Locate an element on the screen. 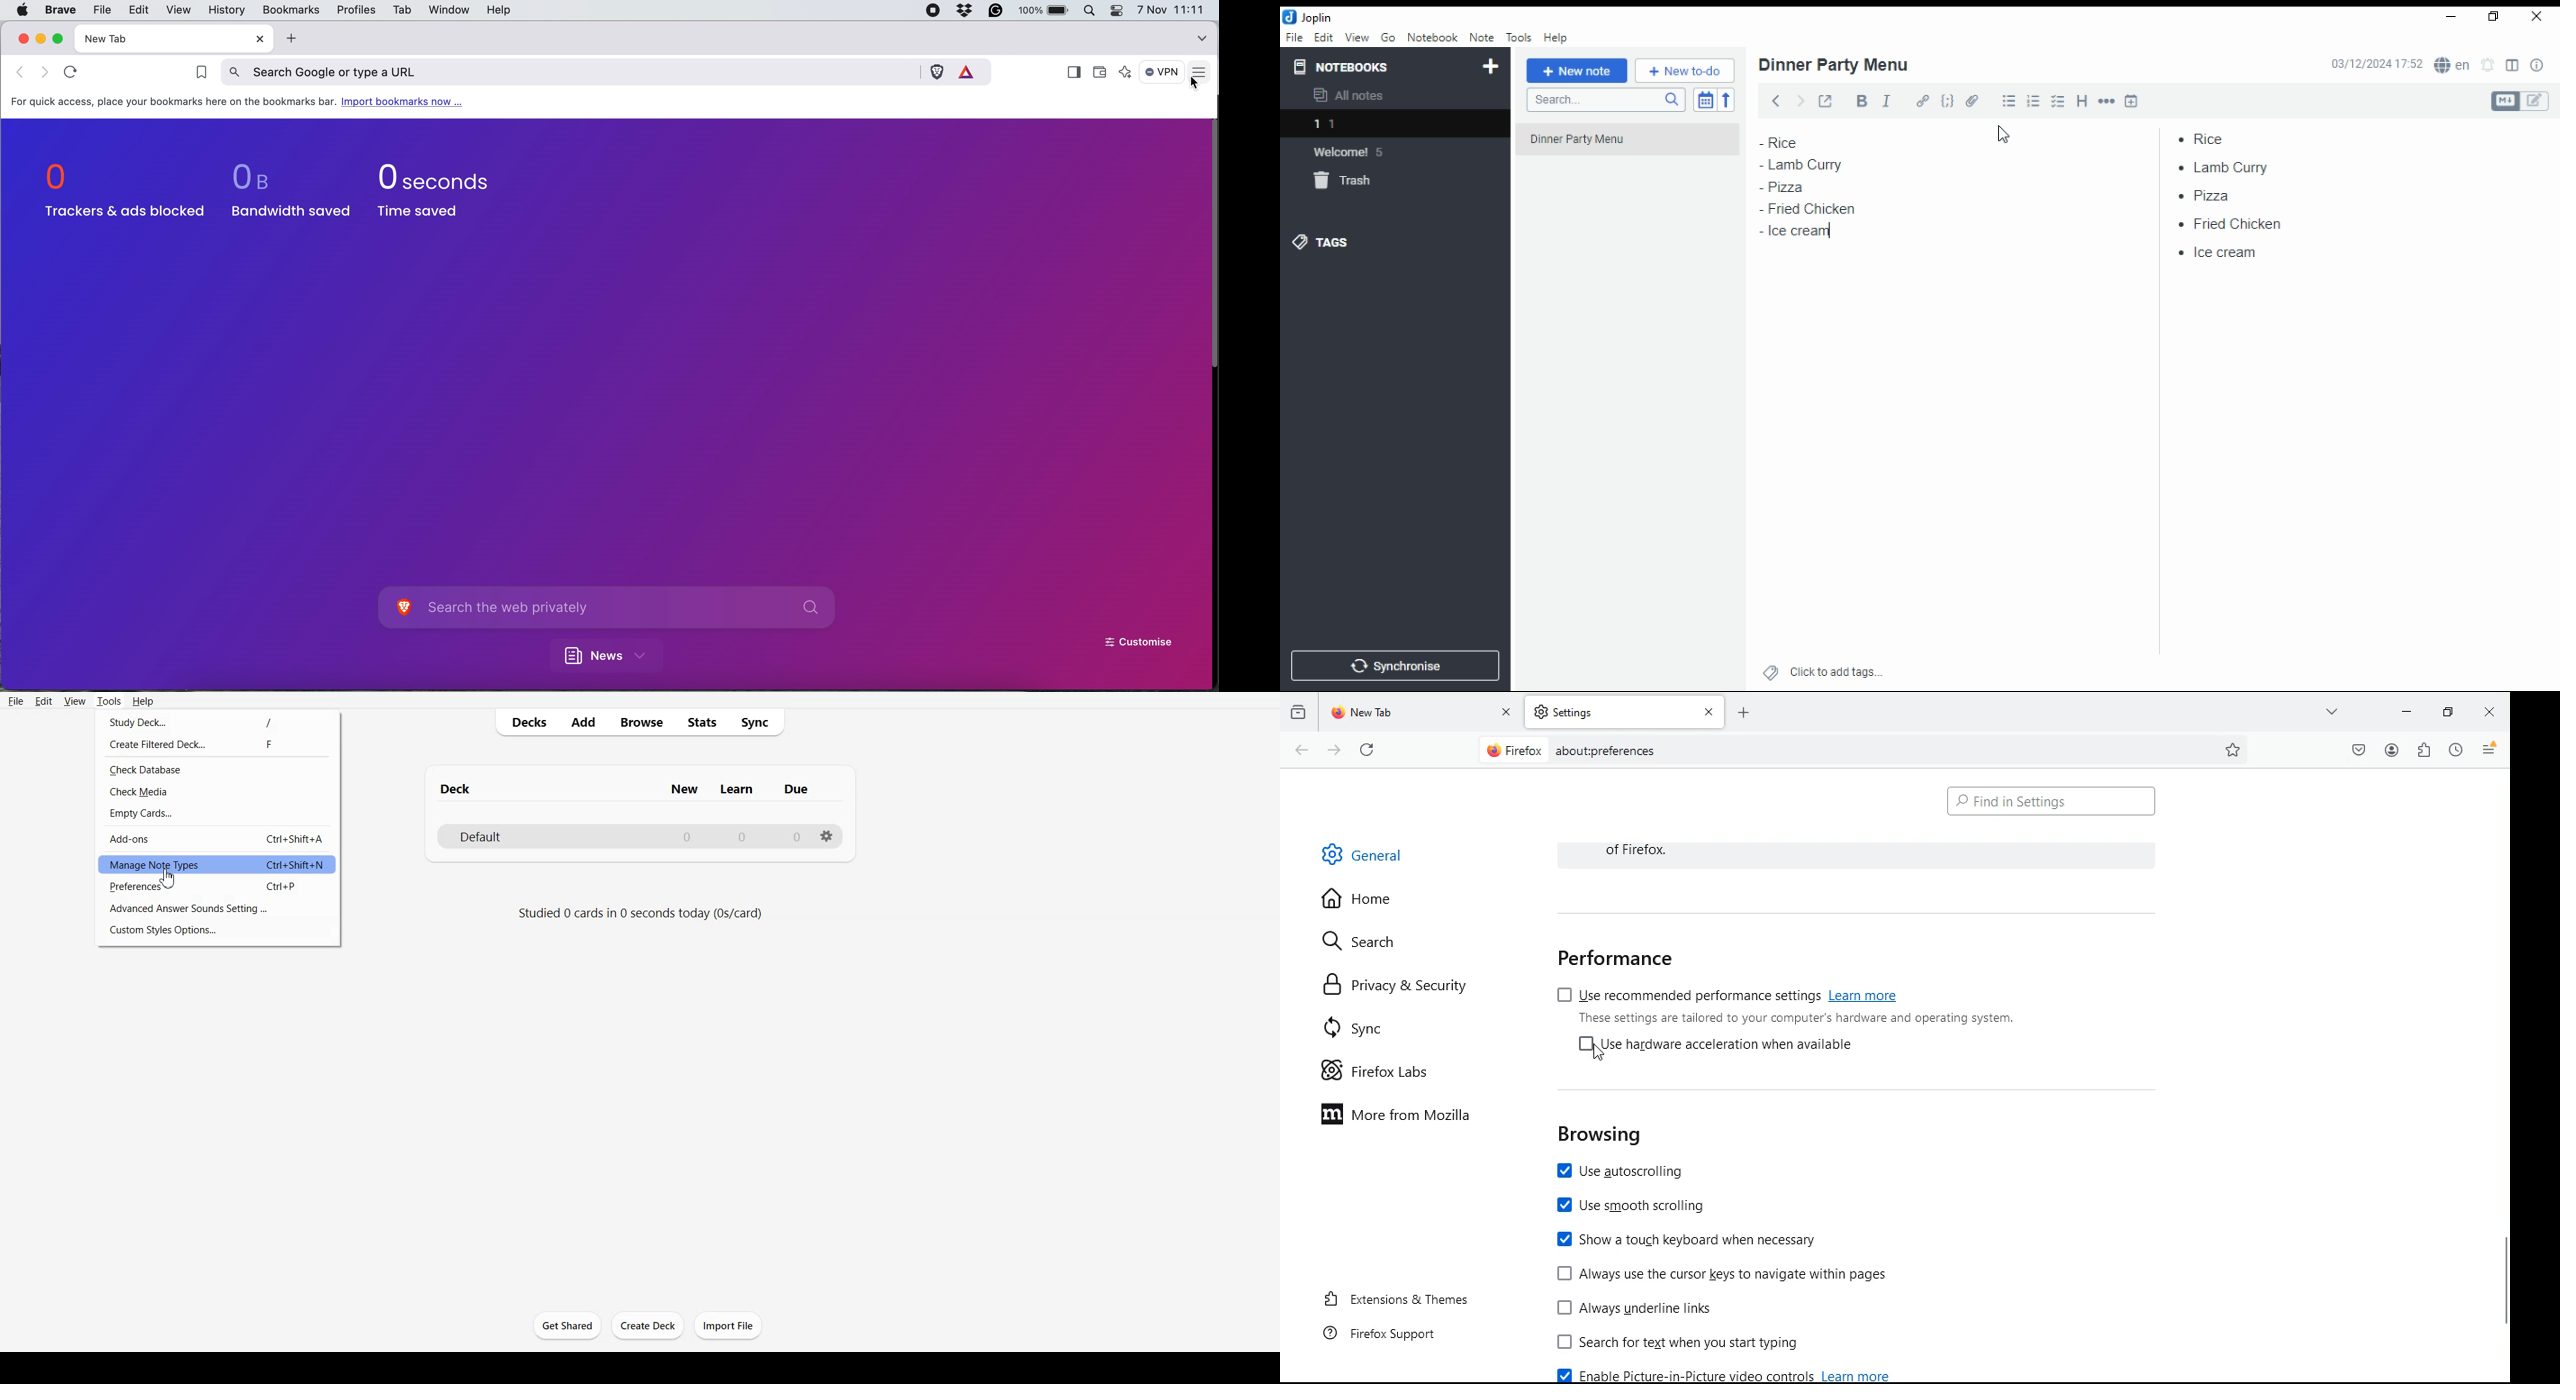  minimize is located at coordinates (2407, 711).